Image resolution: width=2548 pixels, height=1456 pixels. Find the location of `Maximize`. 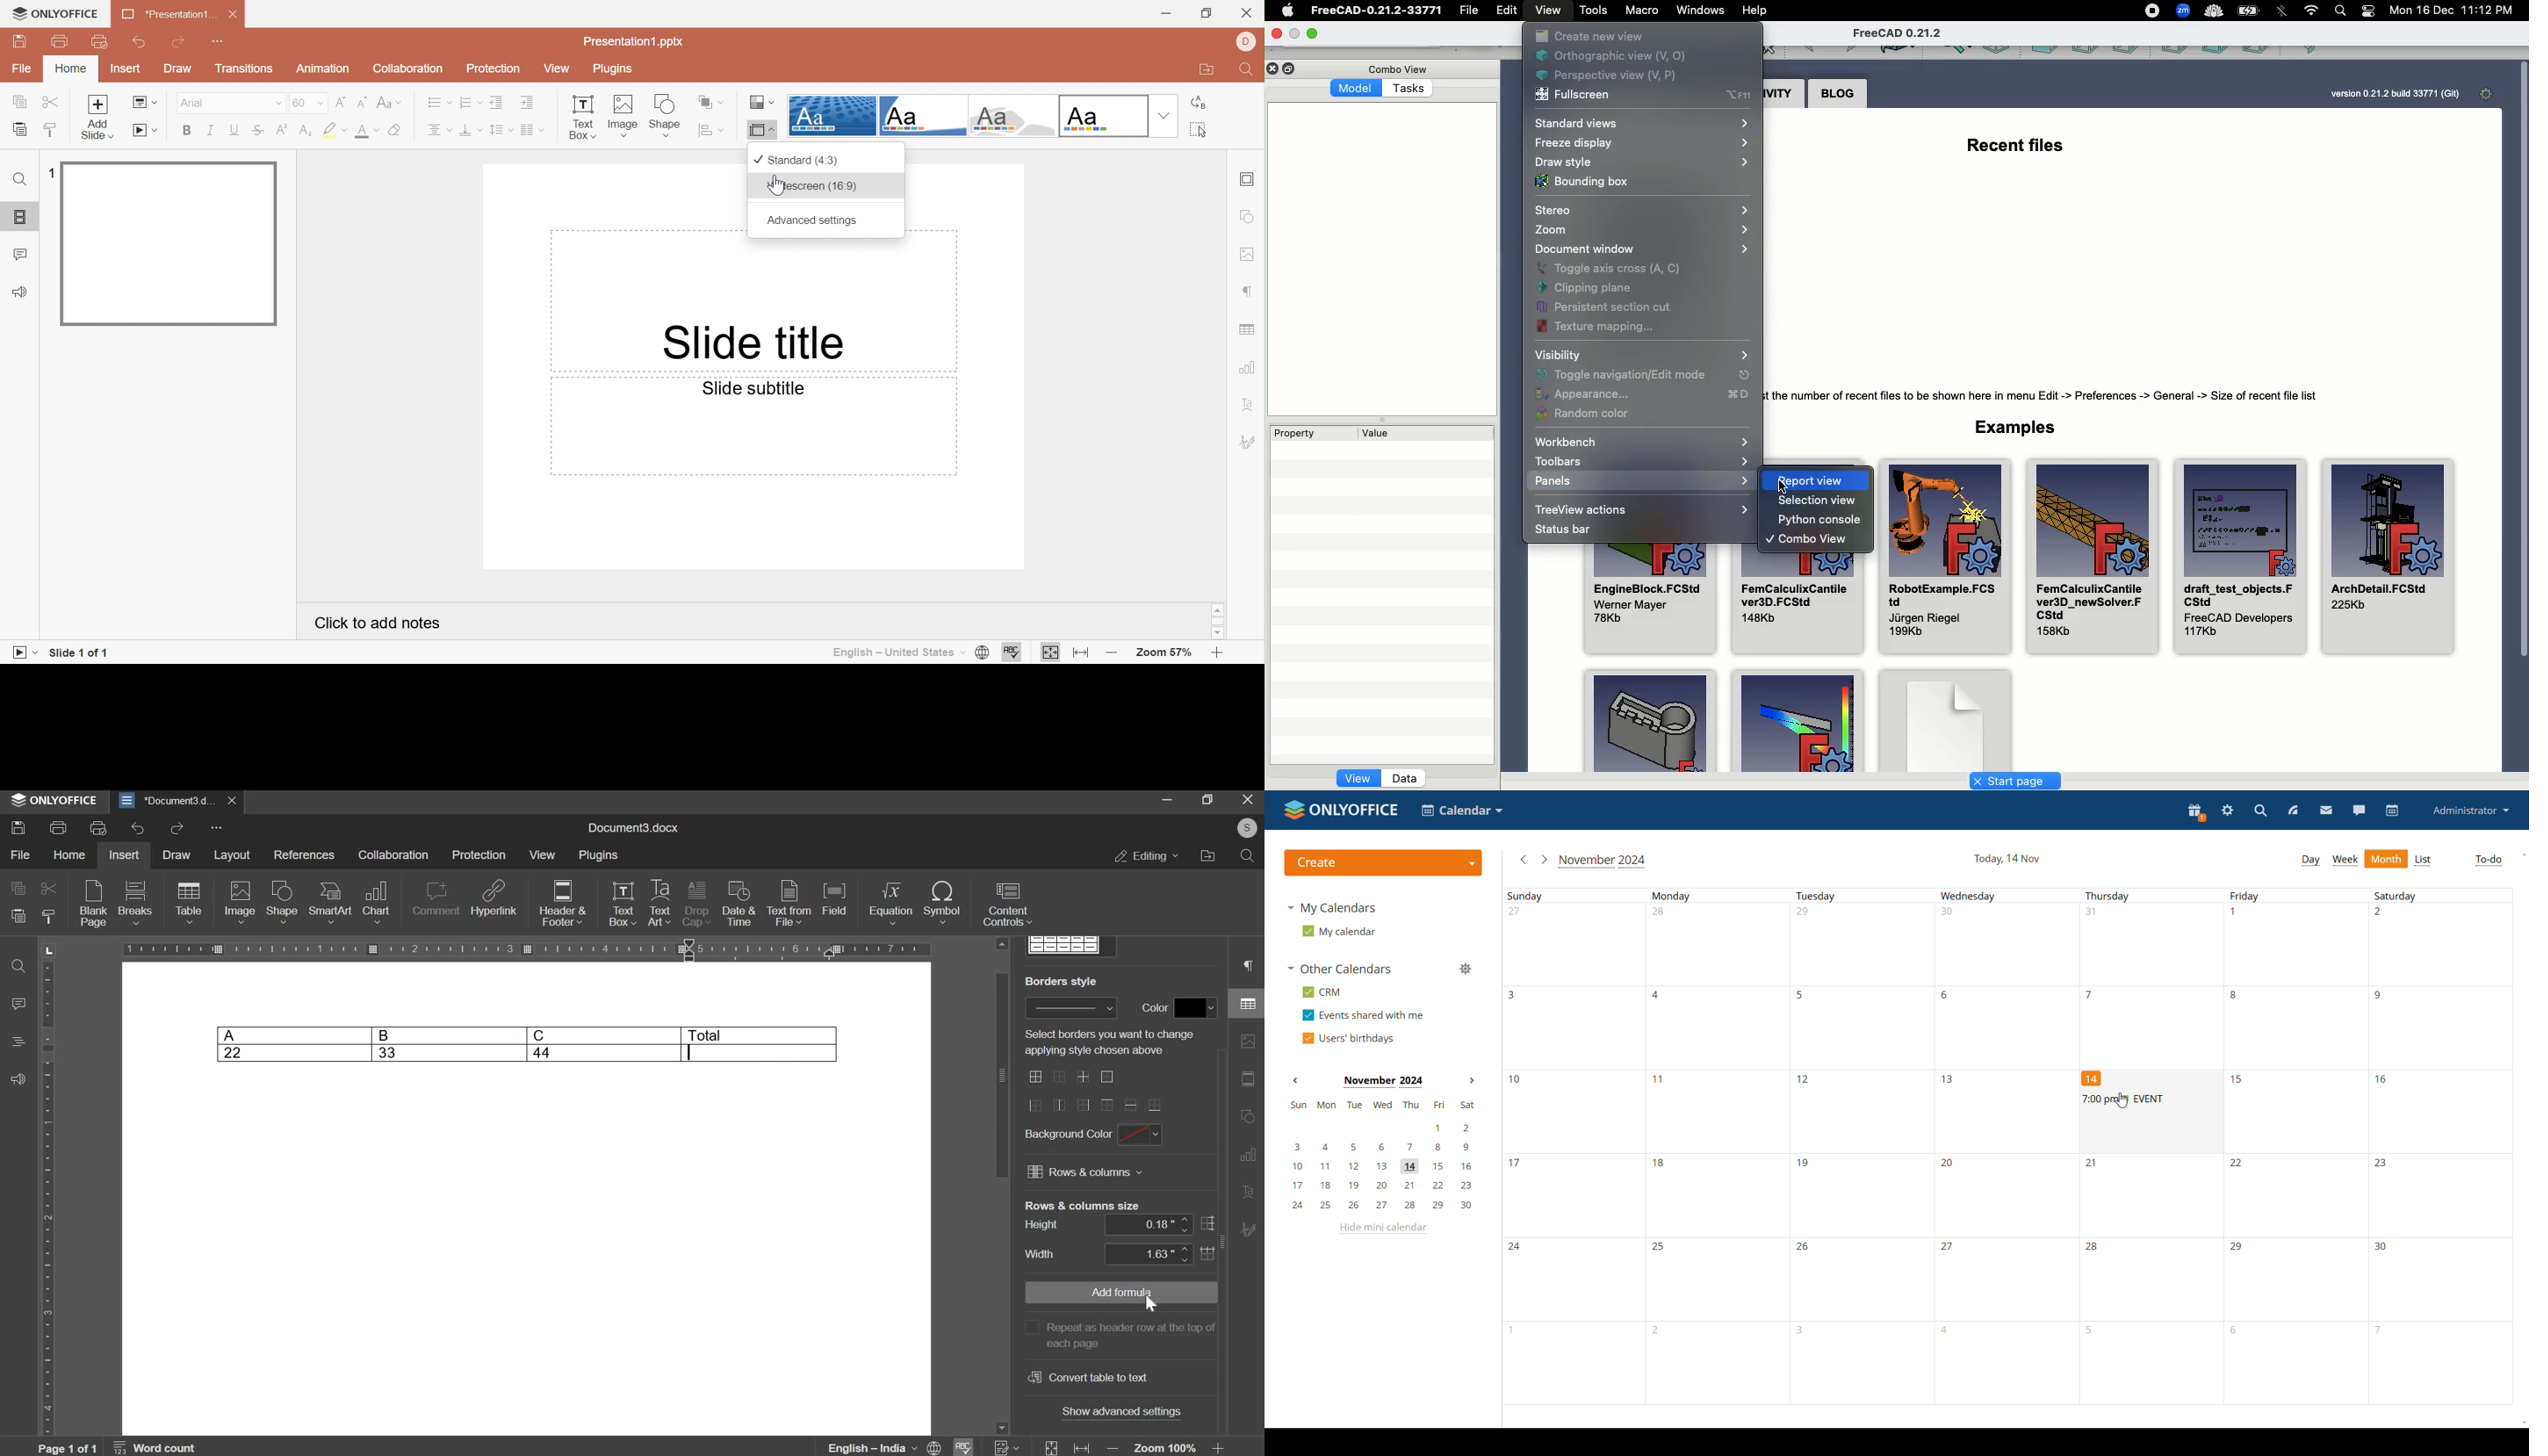

Maximize is located at coordinates (1313, 32).